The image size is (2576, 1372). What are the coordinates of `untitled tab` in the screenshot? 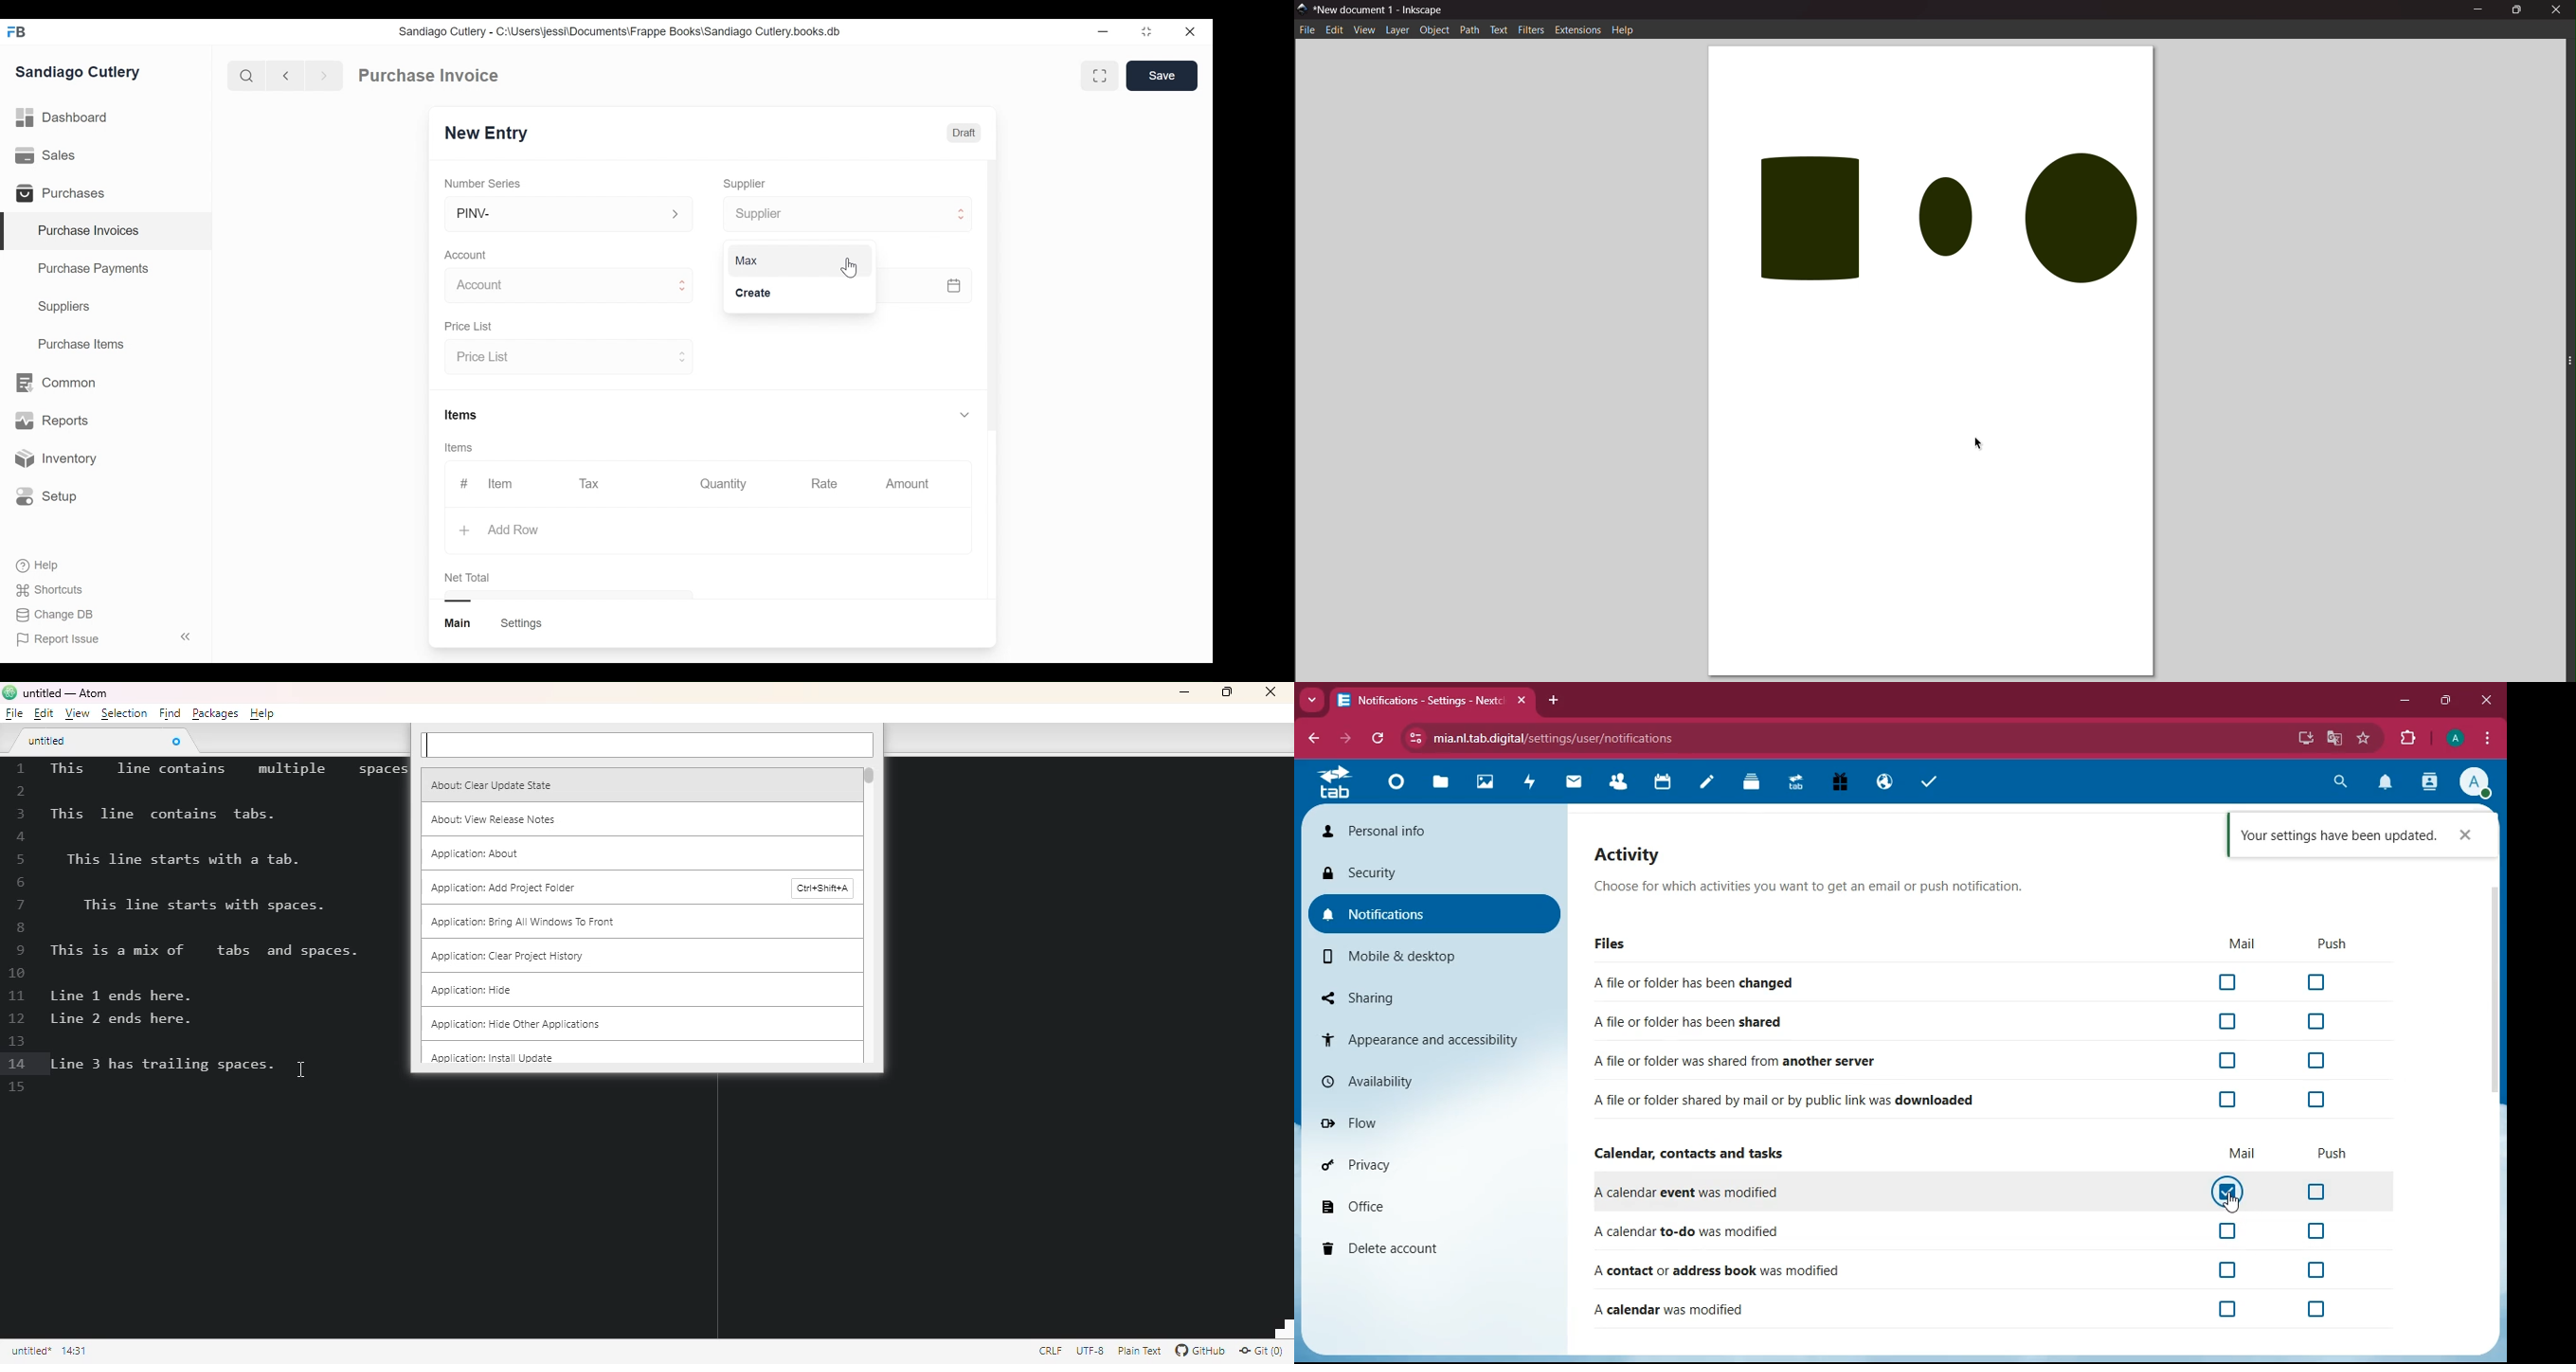 It's located at (48, 740).